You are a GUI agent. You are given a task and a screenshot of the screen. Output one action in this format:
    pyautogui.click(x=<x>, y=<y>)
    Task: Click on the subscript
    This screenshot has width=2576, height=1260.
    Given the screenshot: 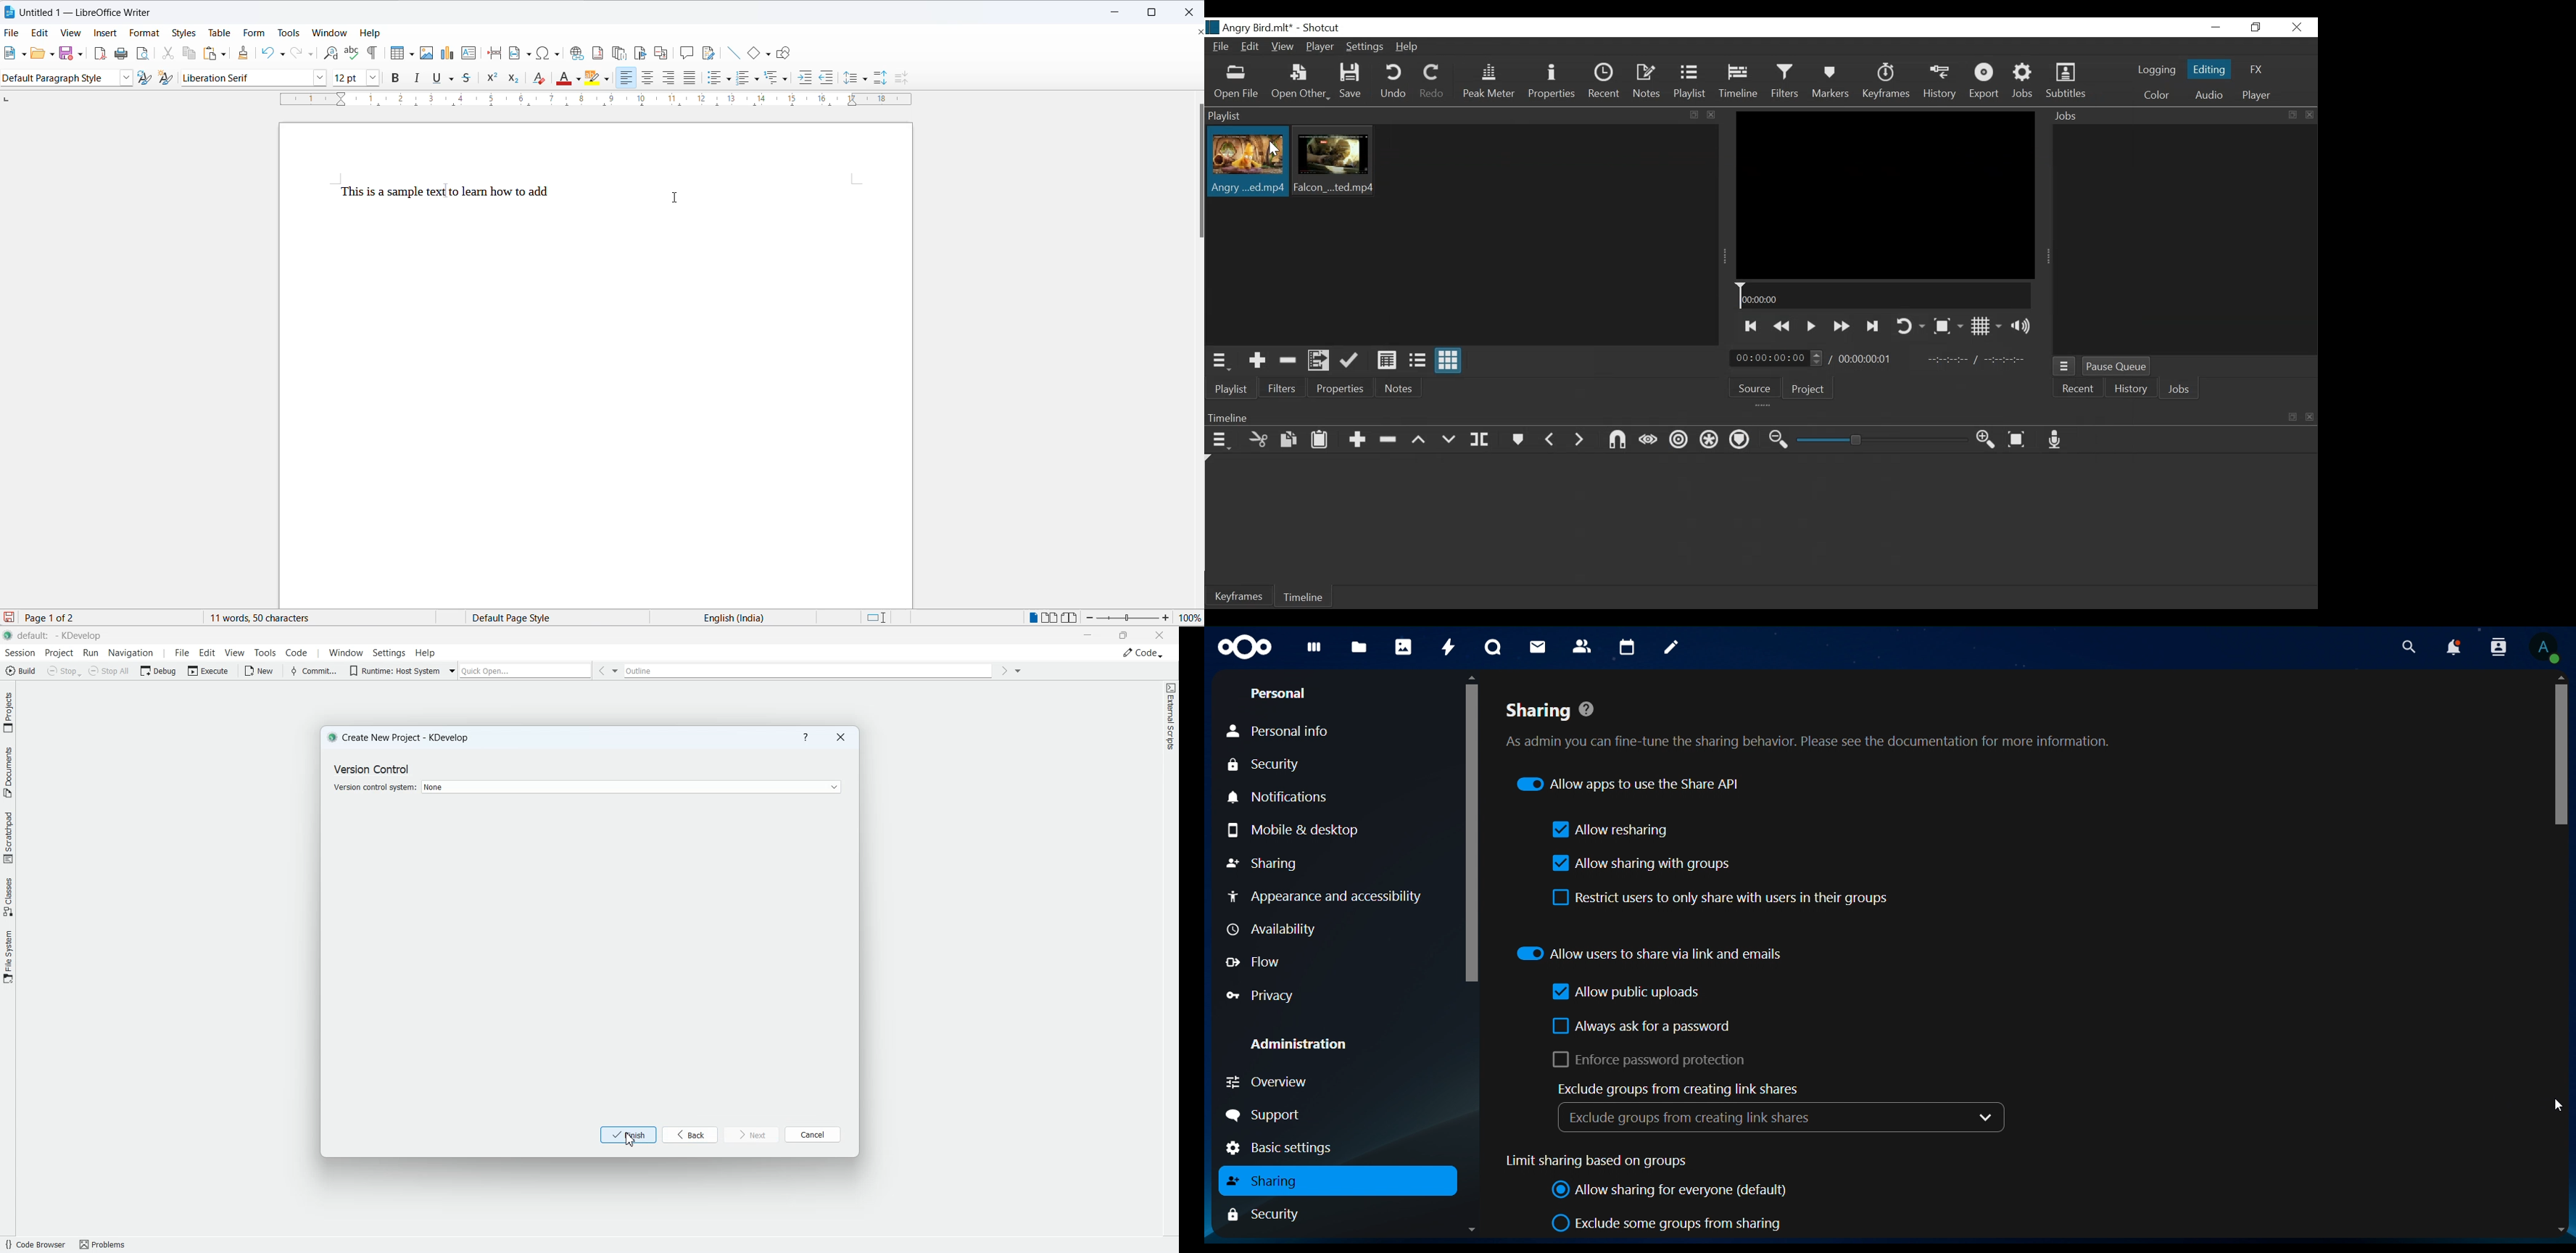 What is the action you would take?
    pyautogui.click(x=514, y=79)
    